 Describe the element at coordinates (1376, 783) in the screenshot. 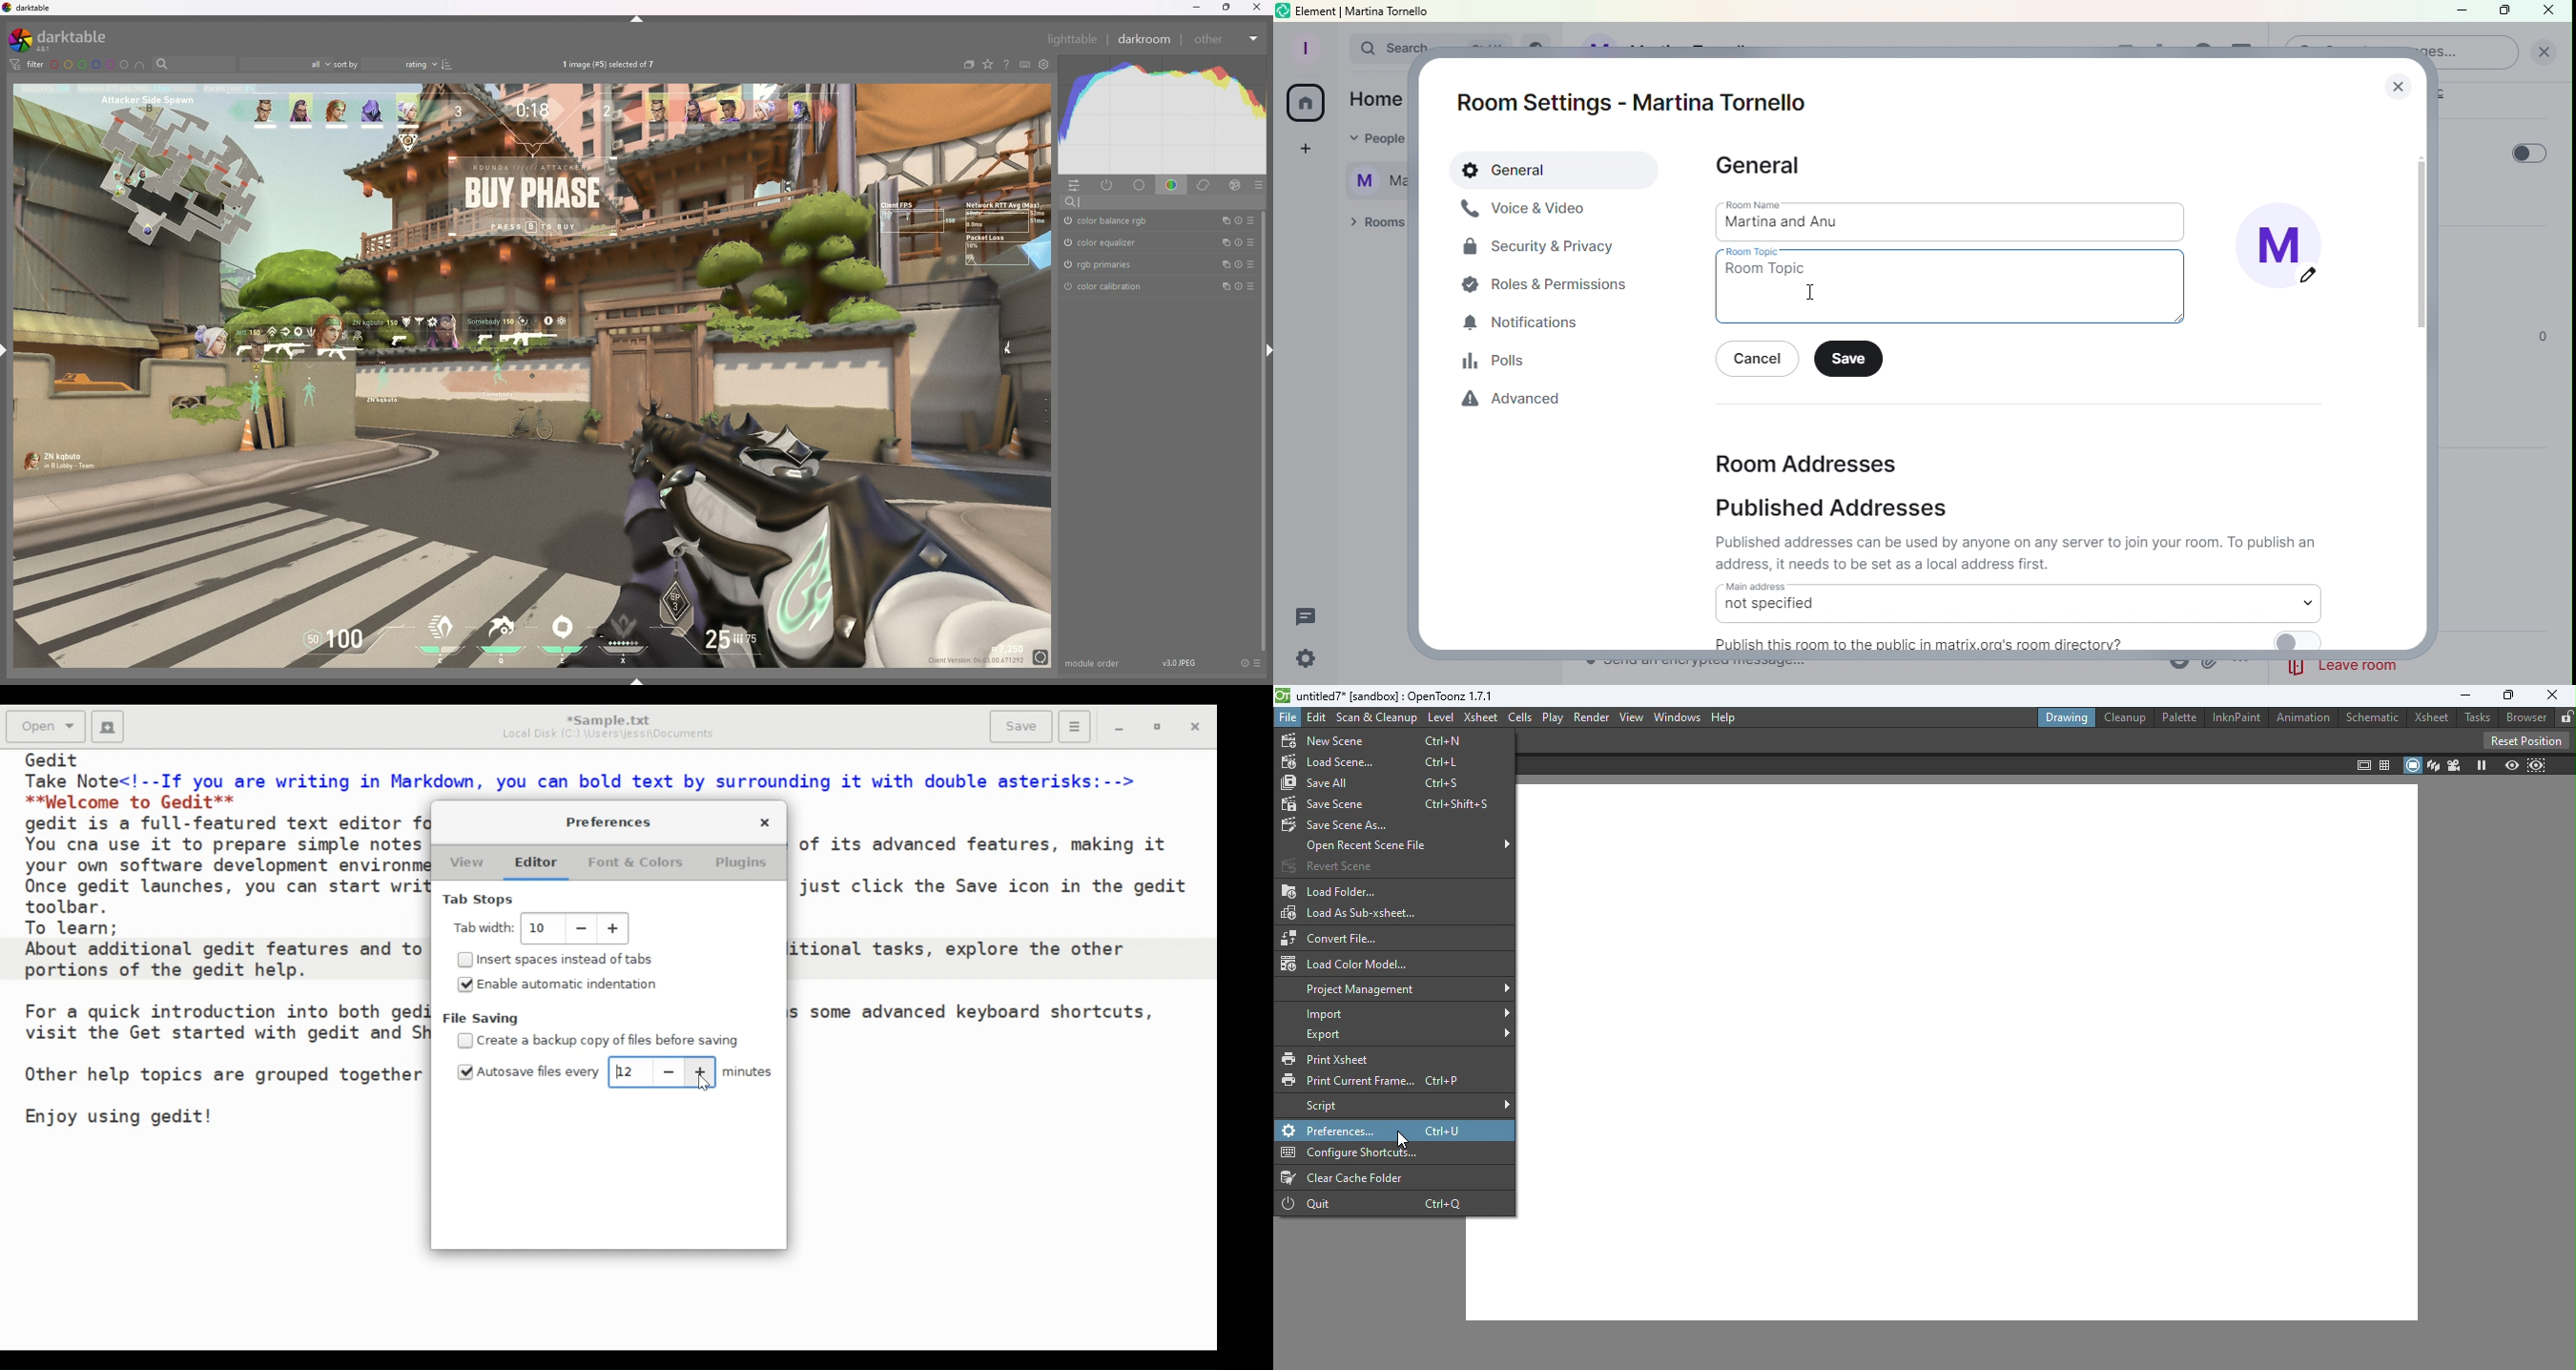

I see `Save all` at that location.